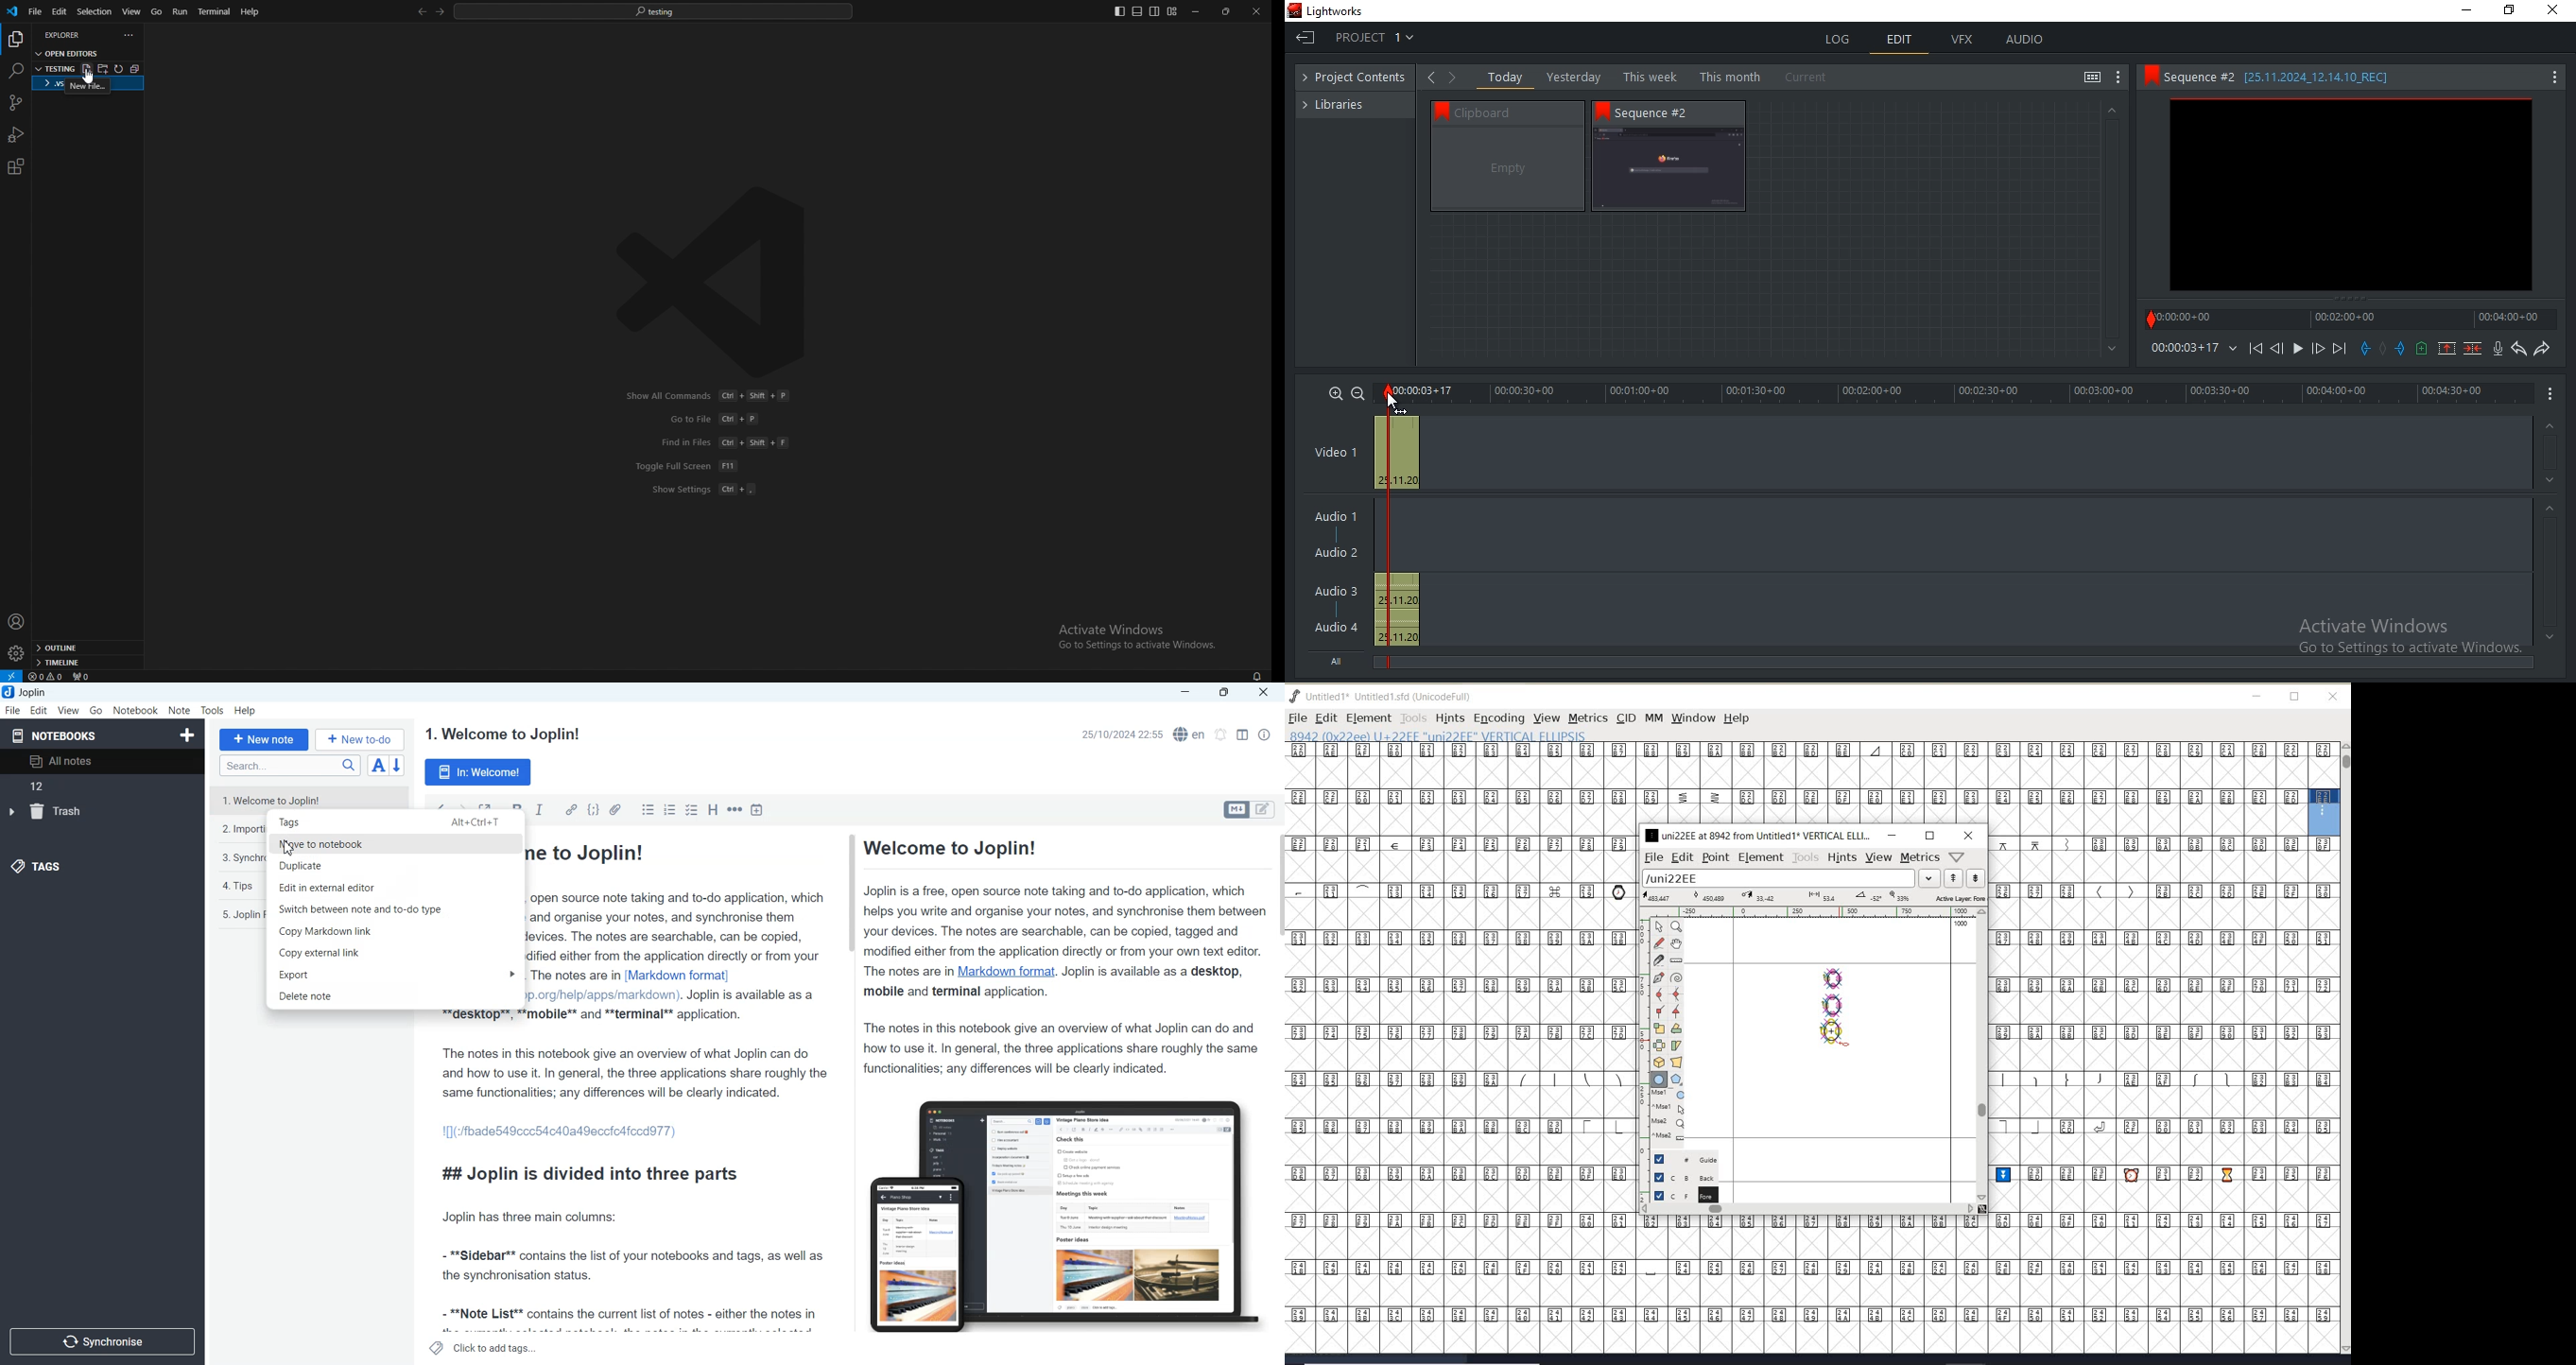  What do you see at coordinates (1265, 810) in the screenshot?
I see `Toggle editors` at bounding box center [1265, 810].